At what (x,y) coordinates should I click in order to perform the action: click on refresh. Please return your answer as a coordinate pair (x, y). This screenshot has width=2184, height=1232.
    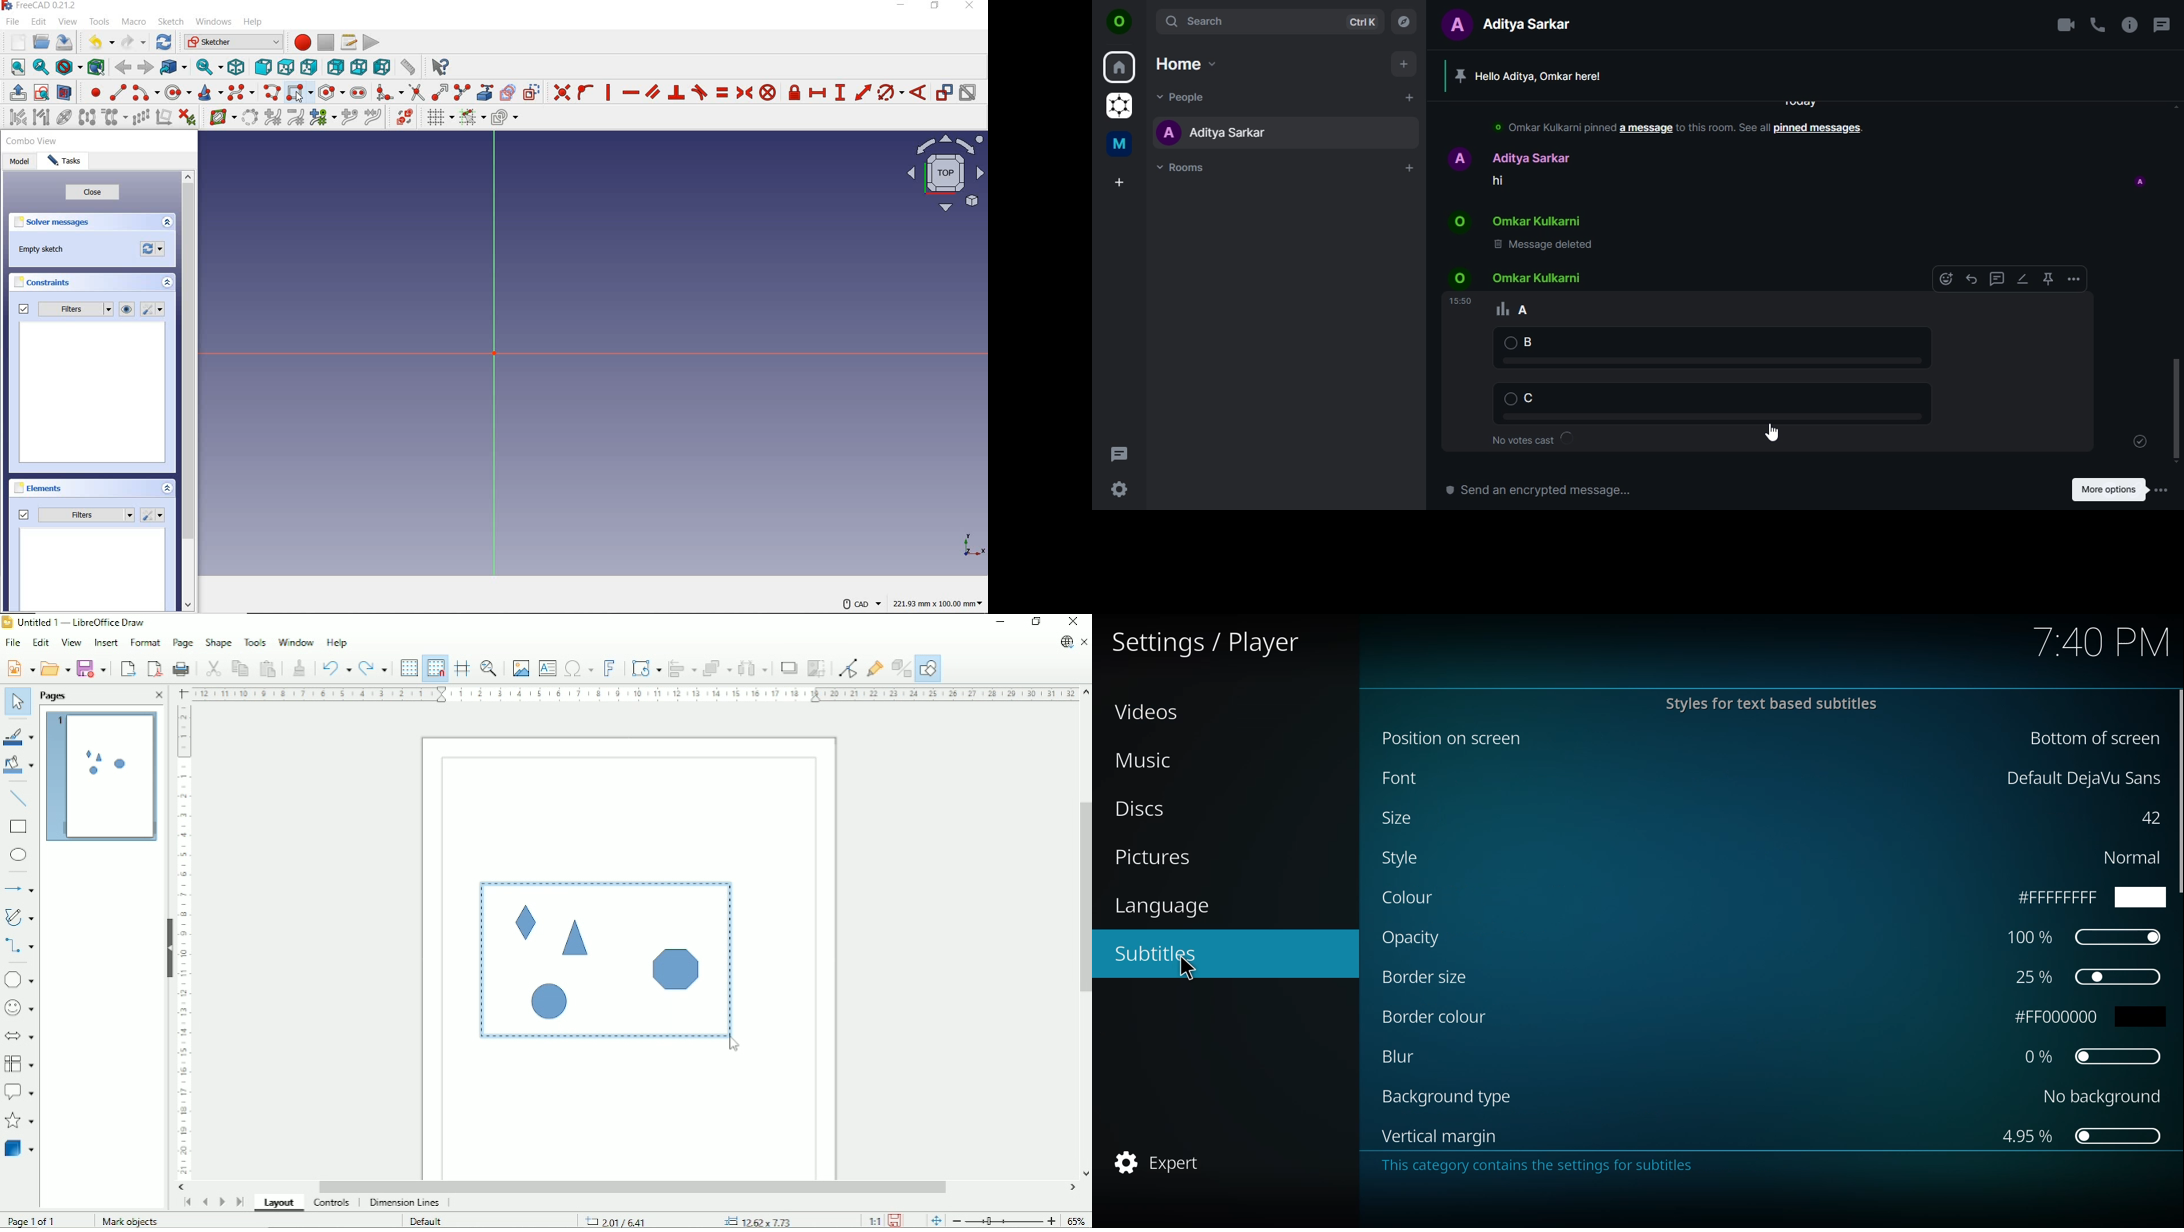
    Looking at the image, I should click on (163, 42).